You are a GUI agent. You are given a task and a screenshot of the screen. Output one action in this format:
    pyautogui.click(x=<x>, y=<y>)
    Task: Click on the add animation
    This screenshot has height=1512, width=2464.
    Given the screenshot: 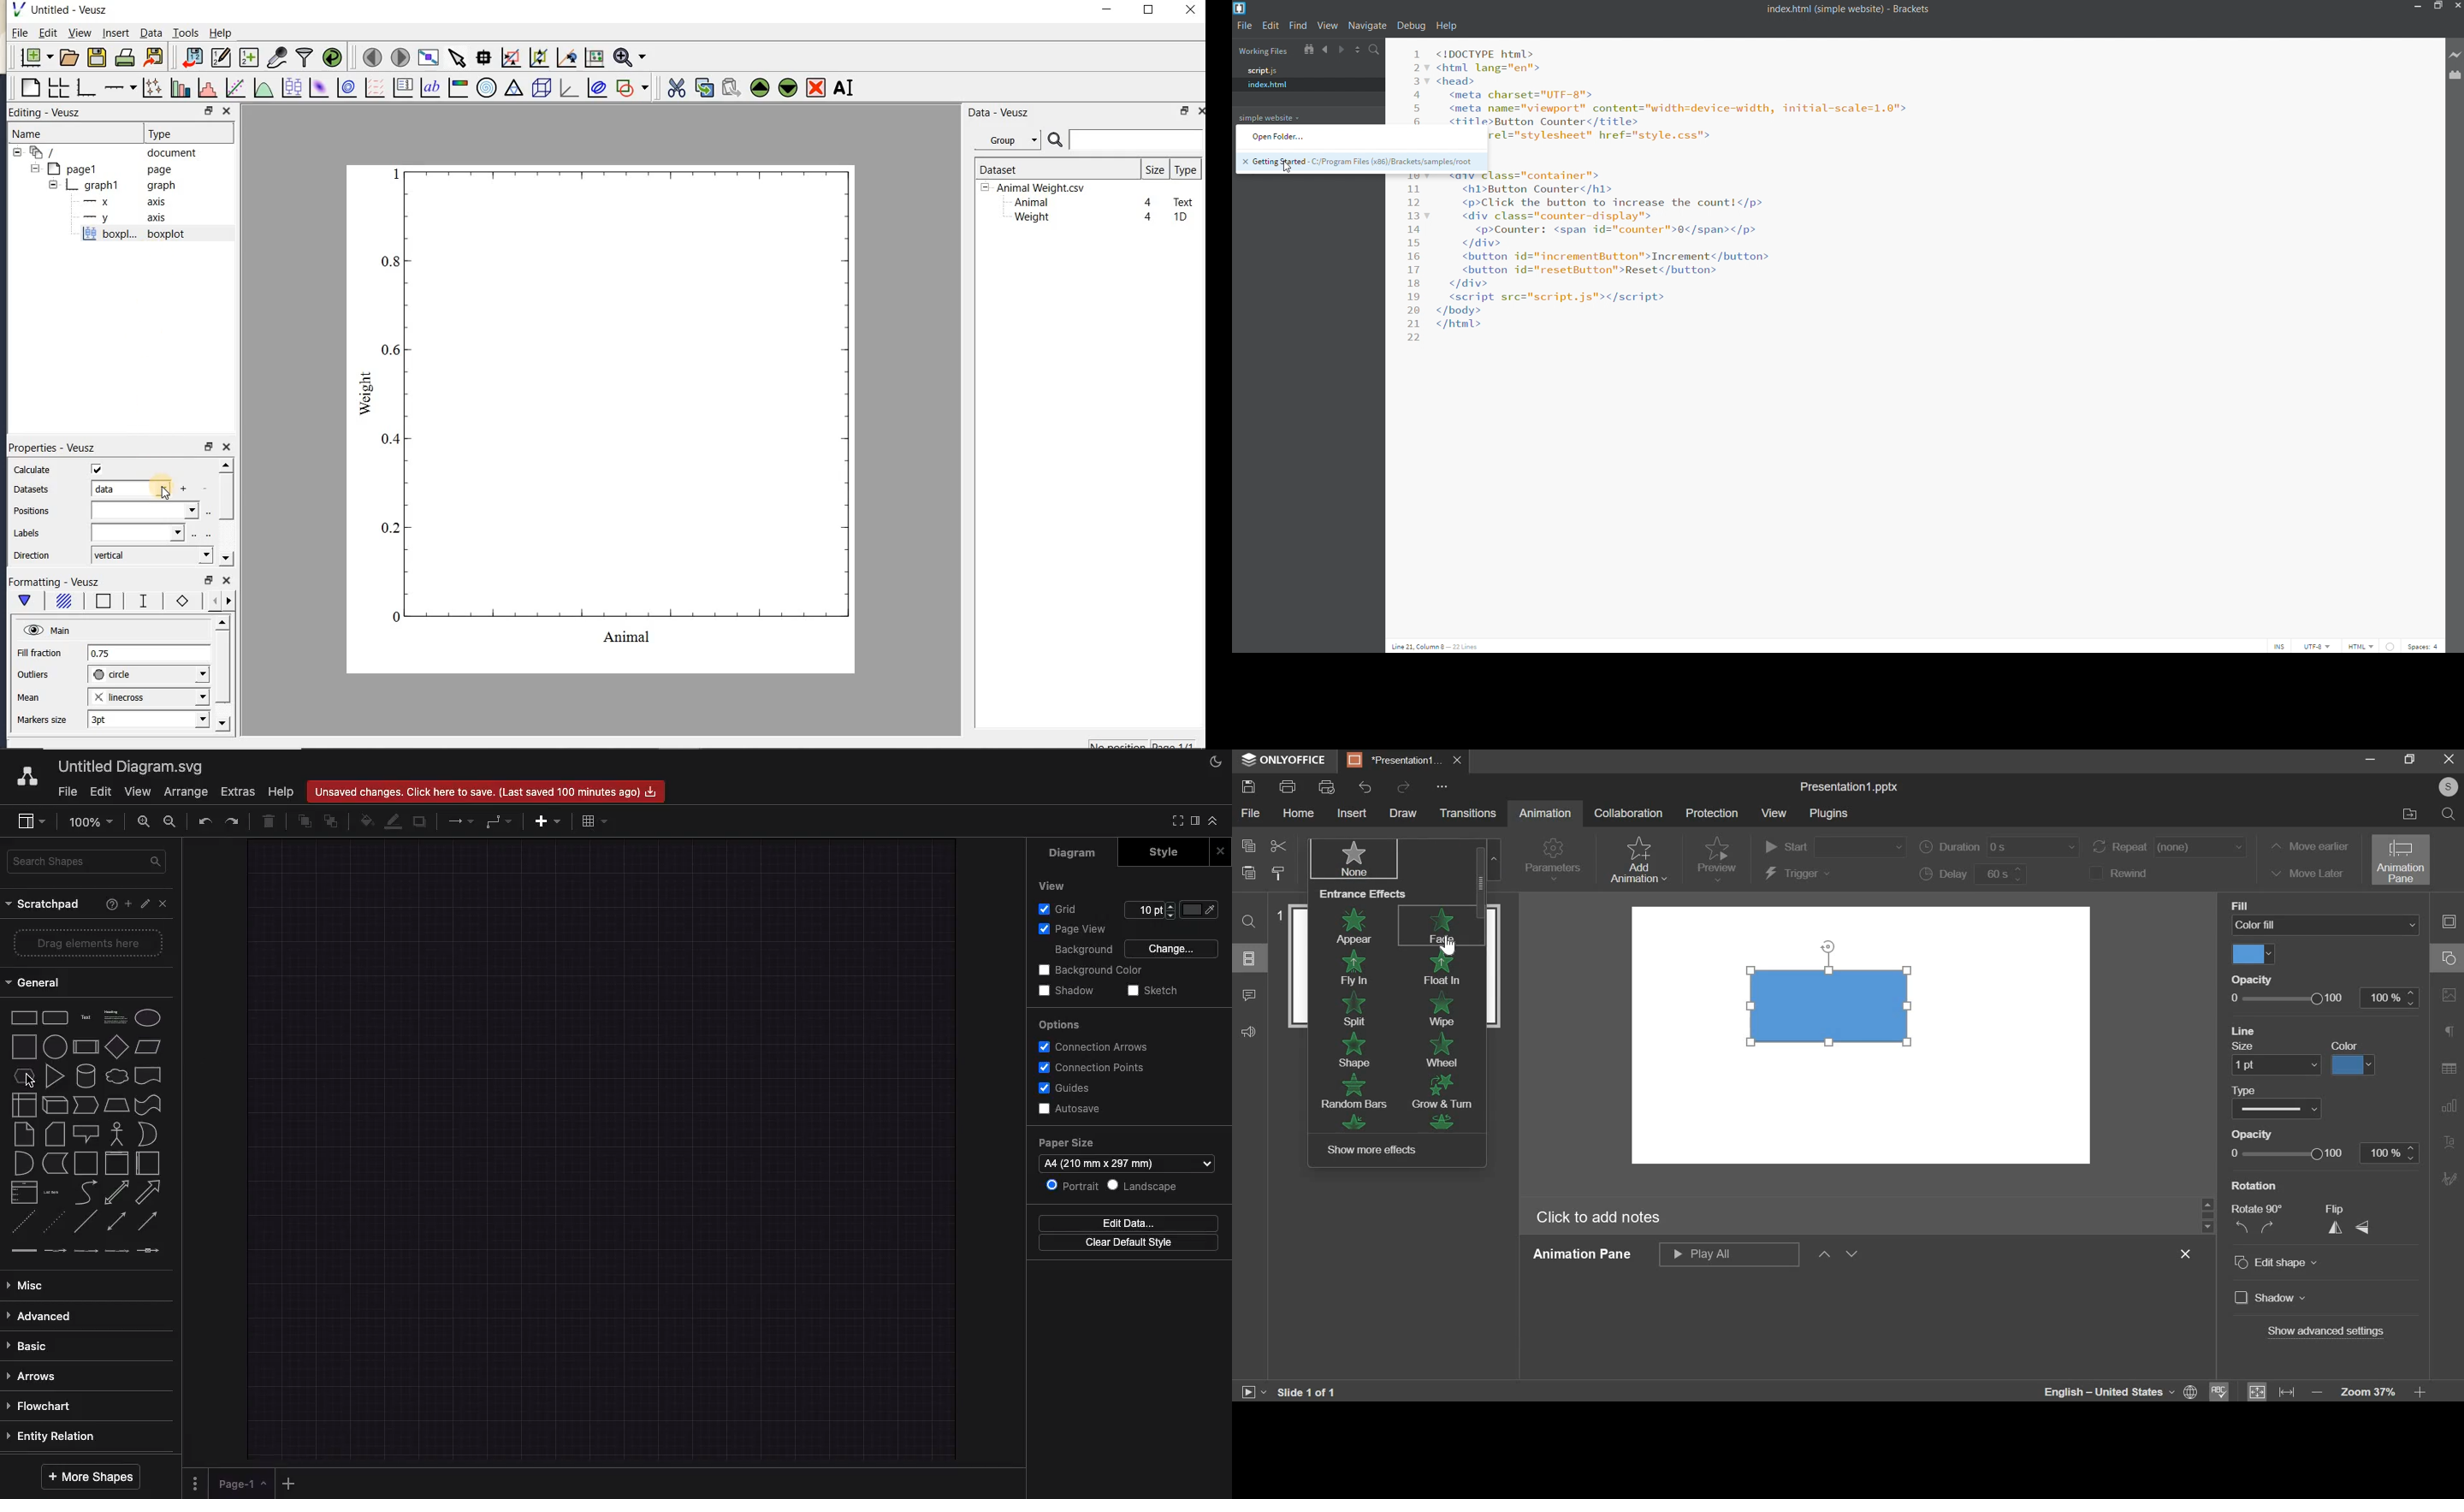 What is the action you would take?
    pyautogui.click(x=1641, y=859)
    